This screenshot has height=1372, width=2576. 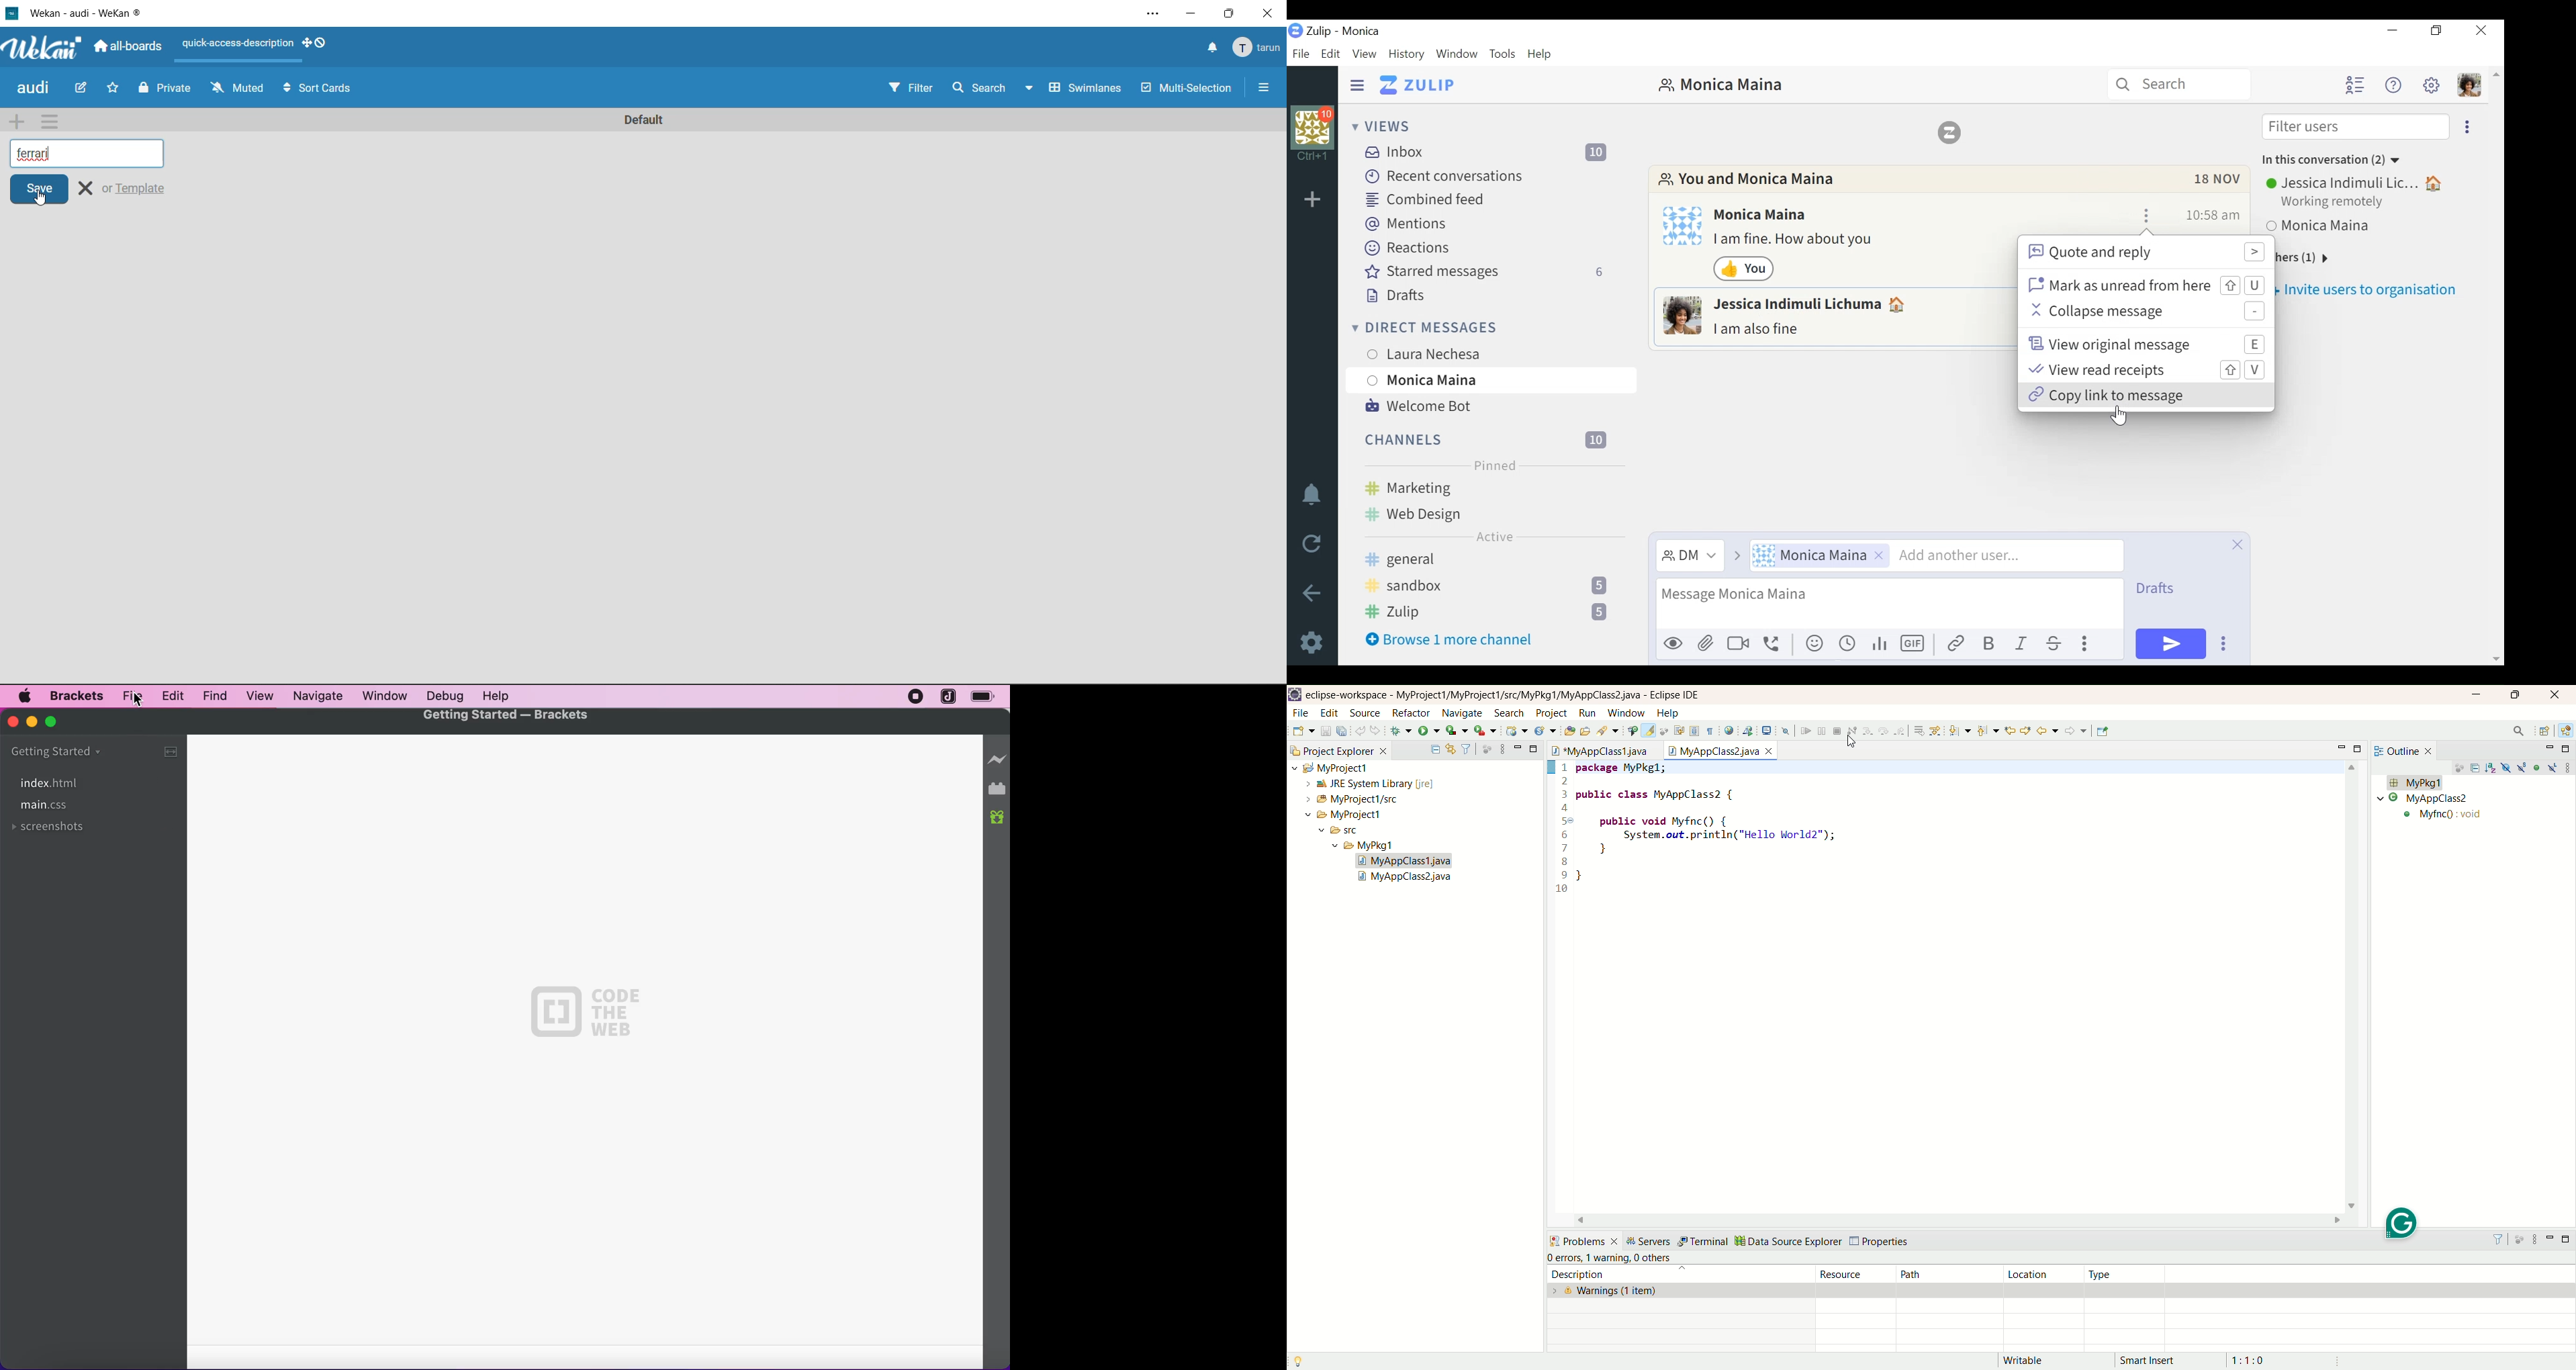 I want to click on Browse 1 more channel, so click(x=1449, y=639).